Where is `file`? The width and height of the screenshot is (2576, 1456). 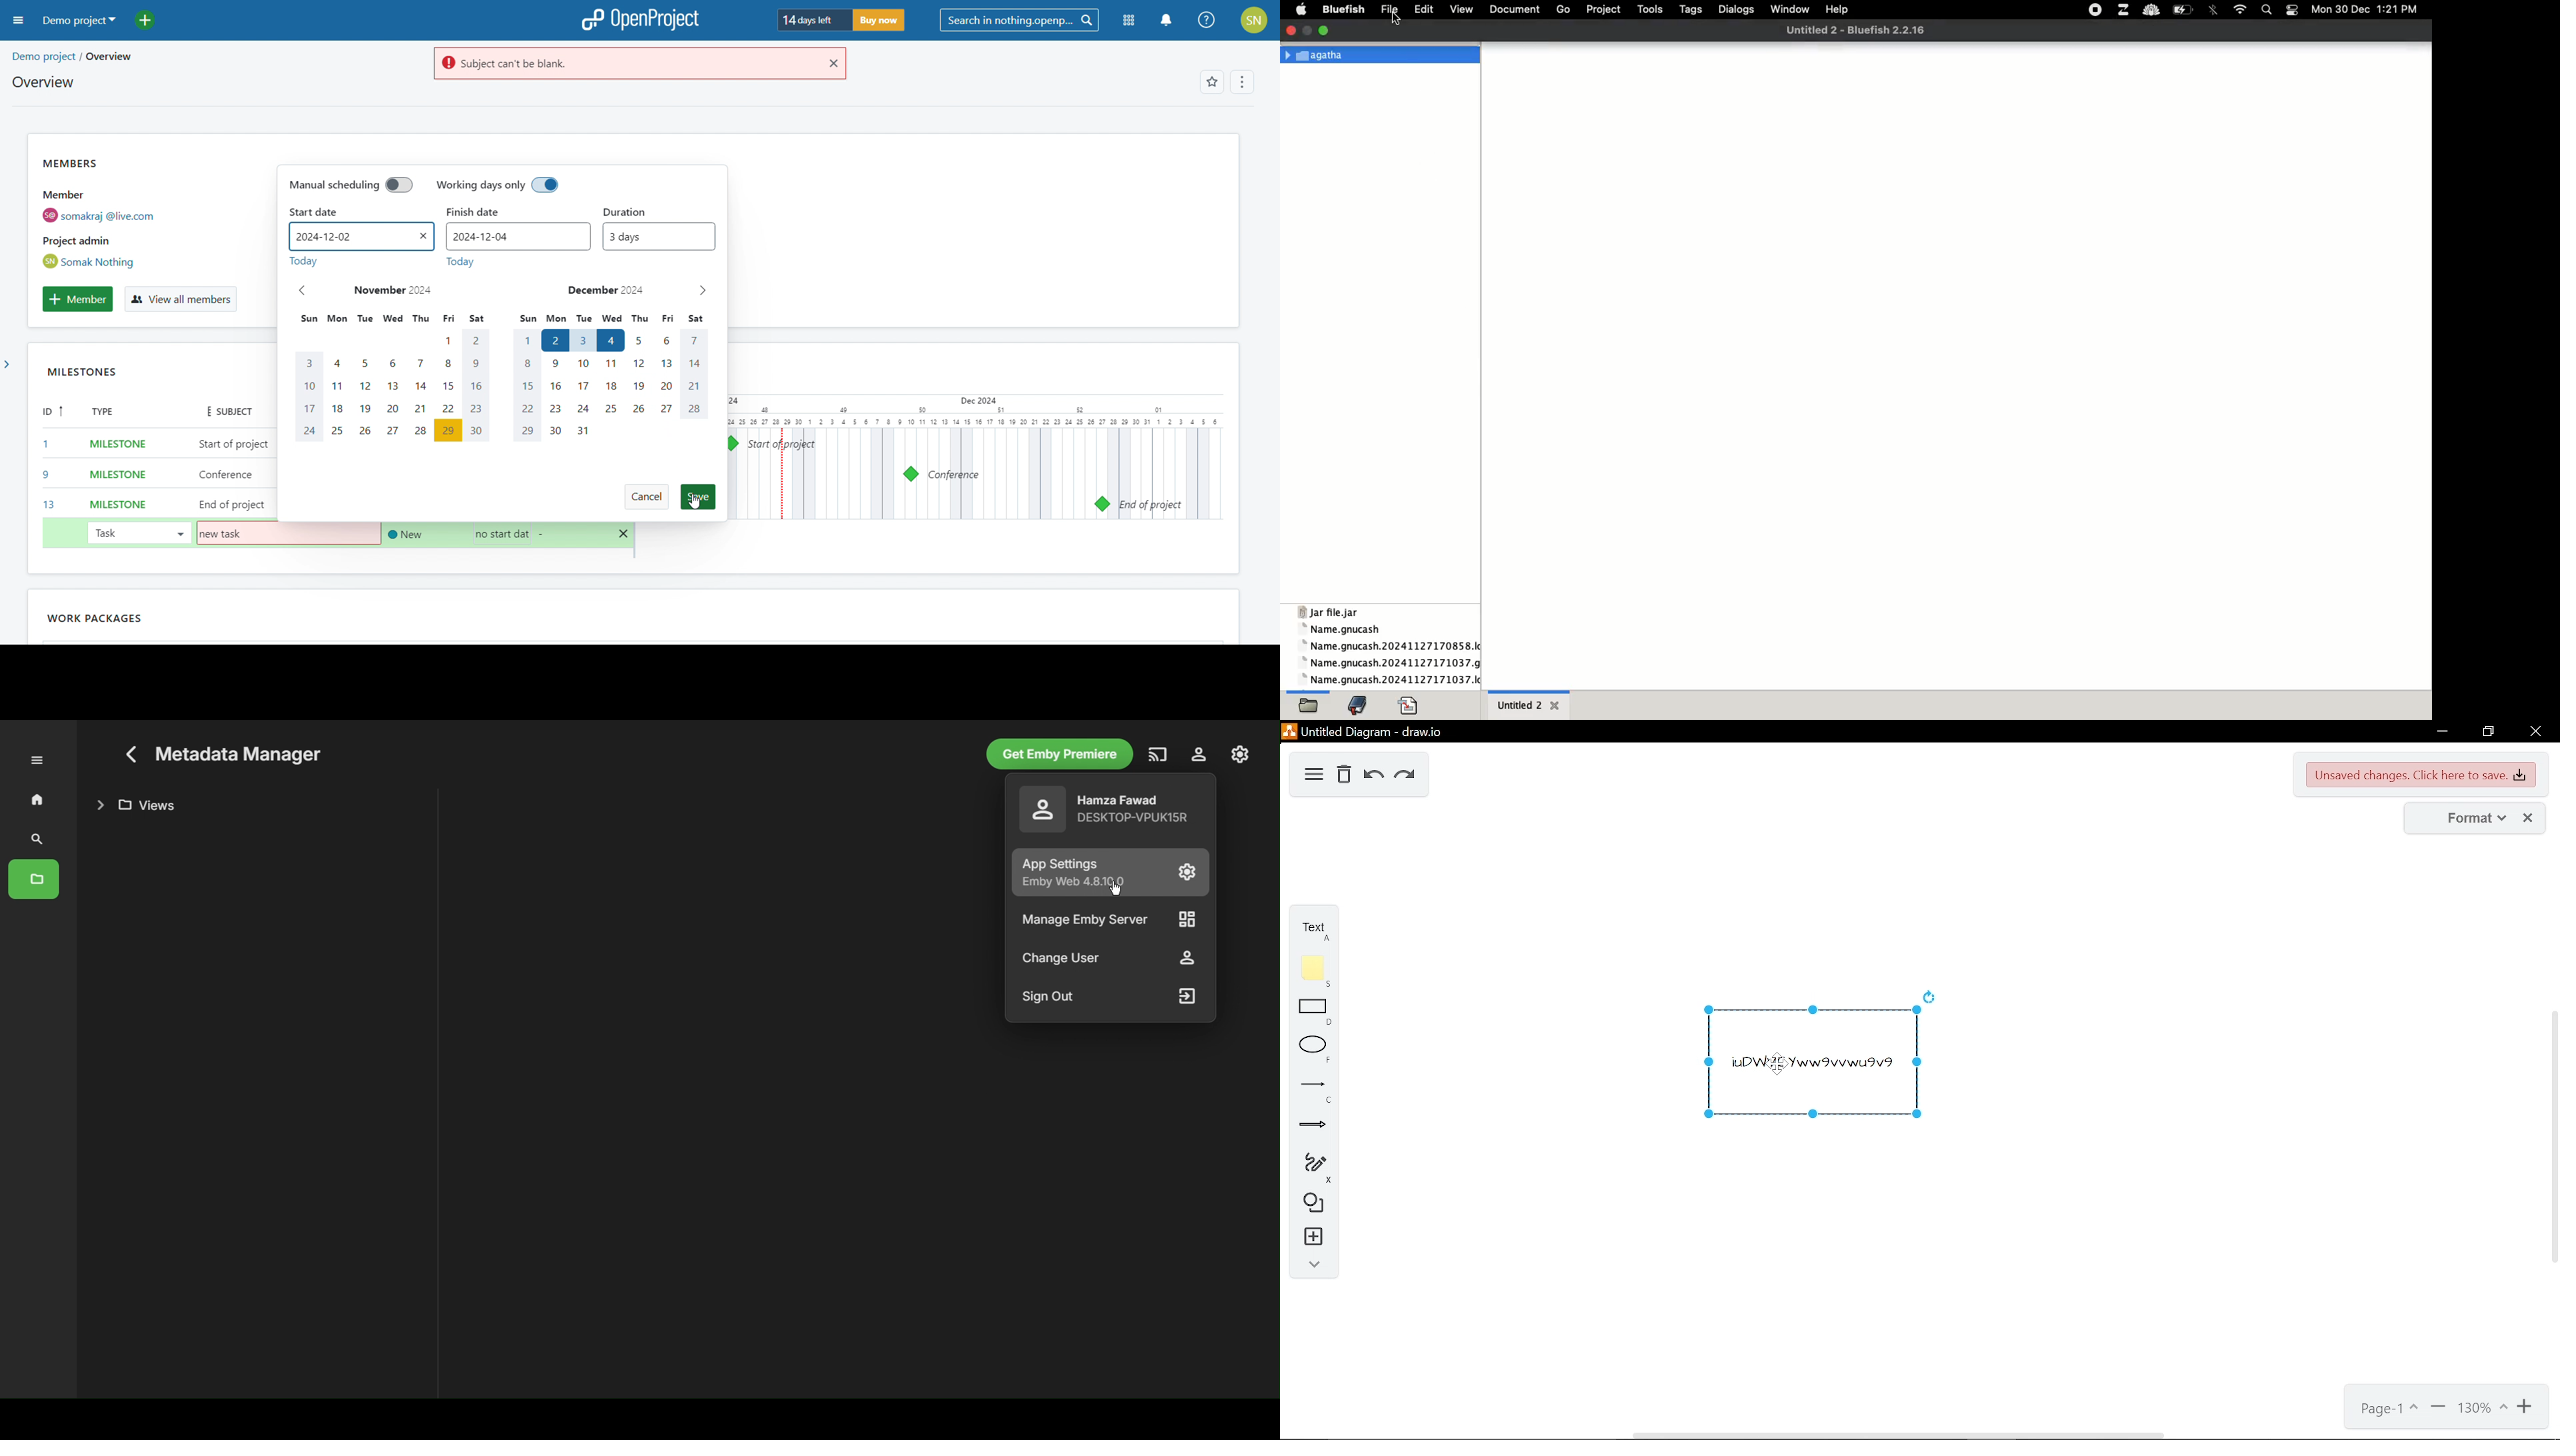 file is located at coordinates (1390, 10).